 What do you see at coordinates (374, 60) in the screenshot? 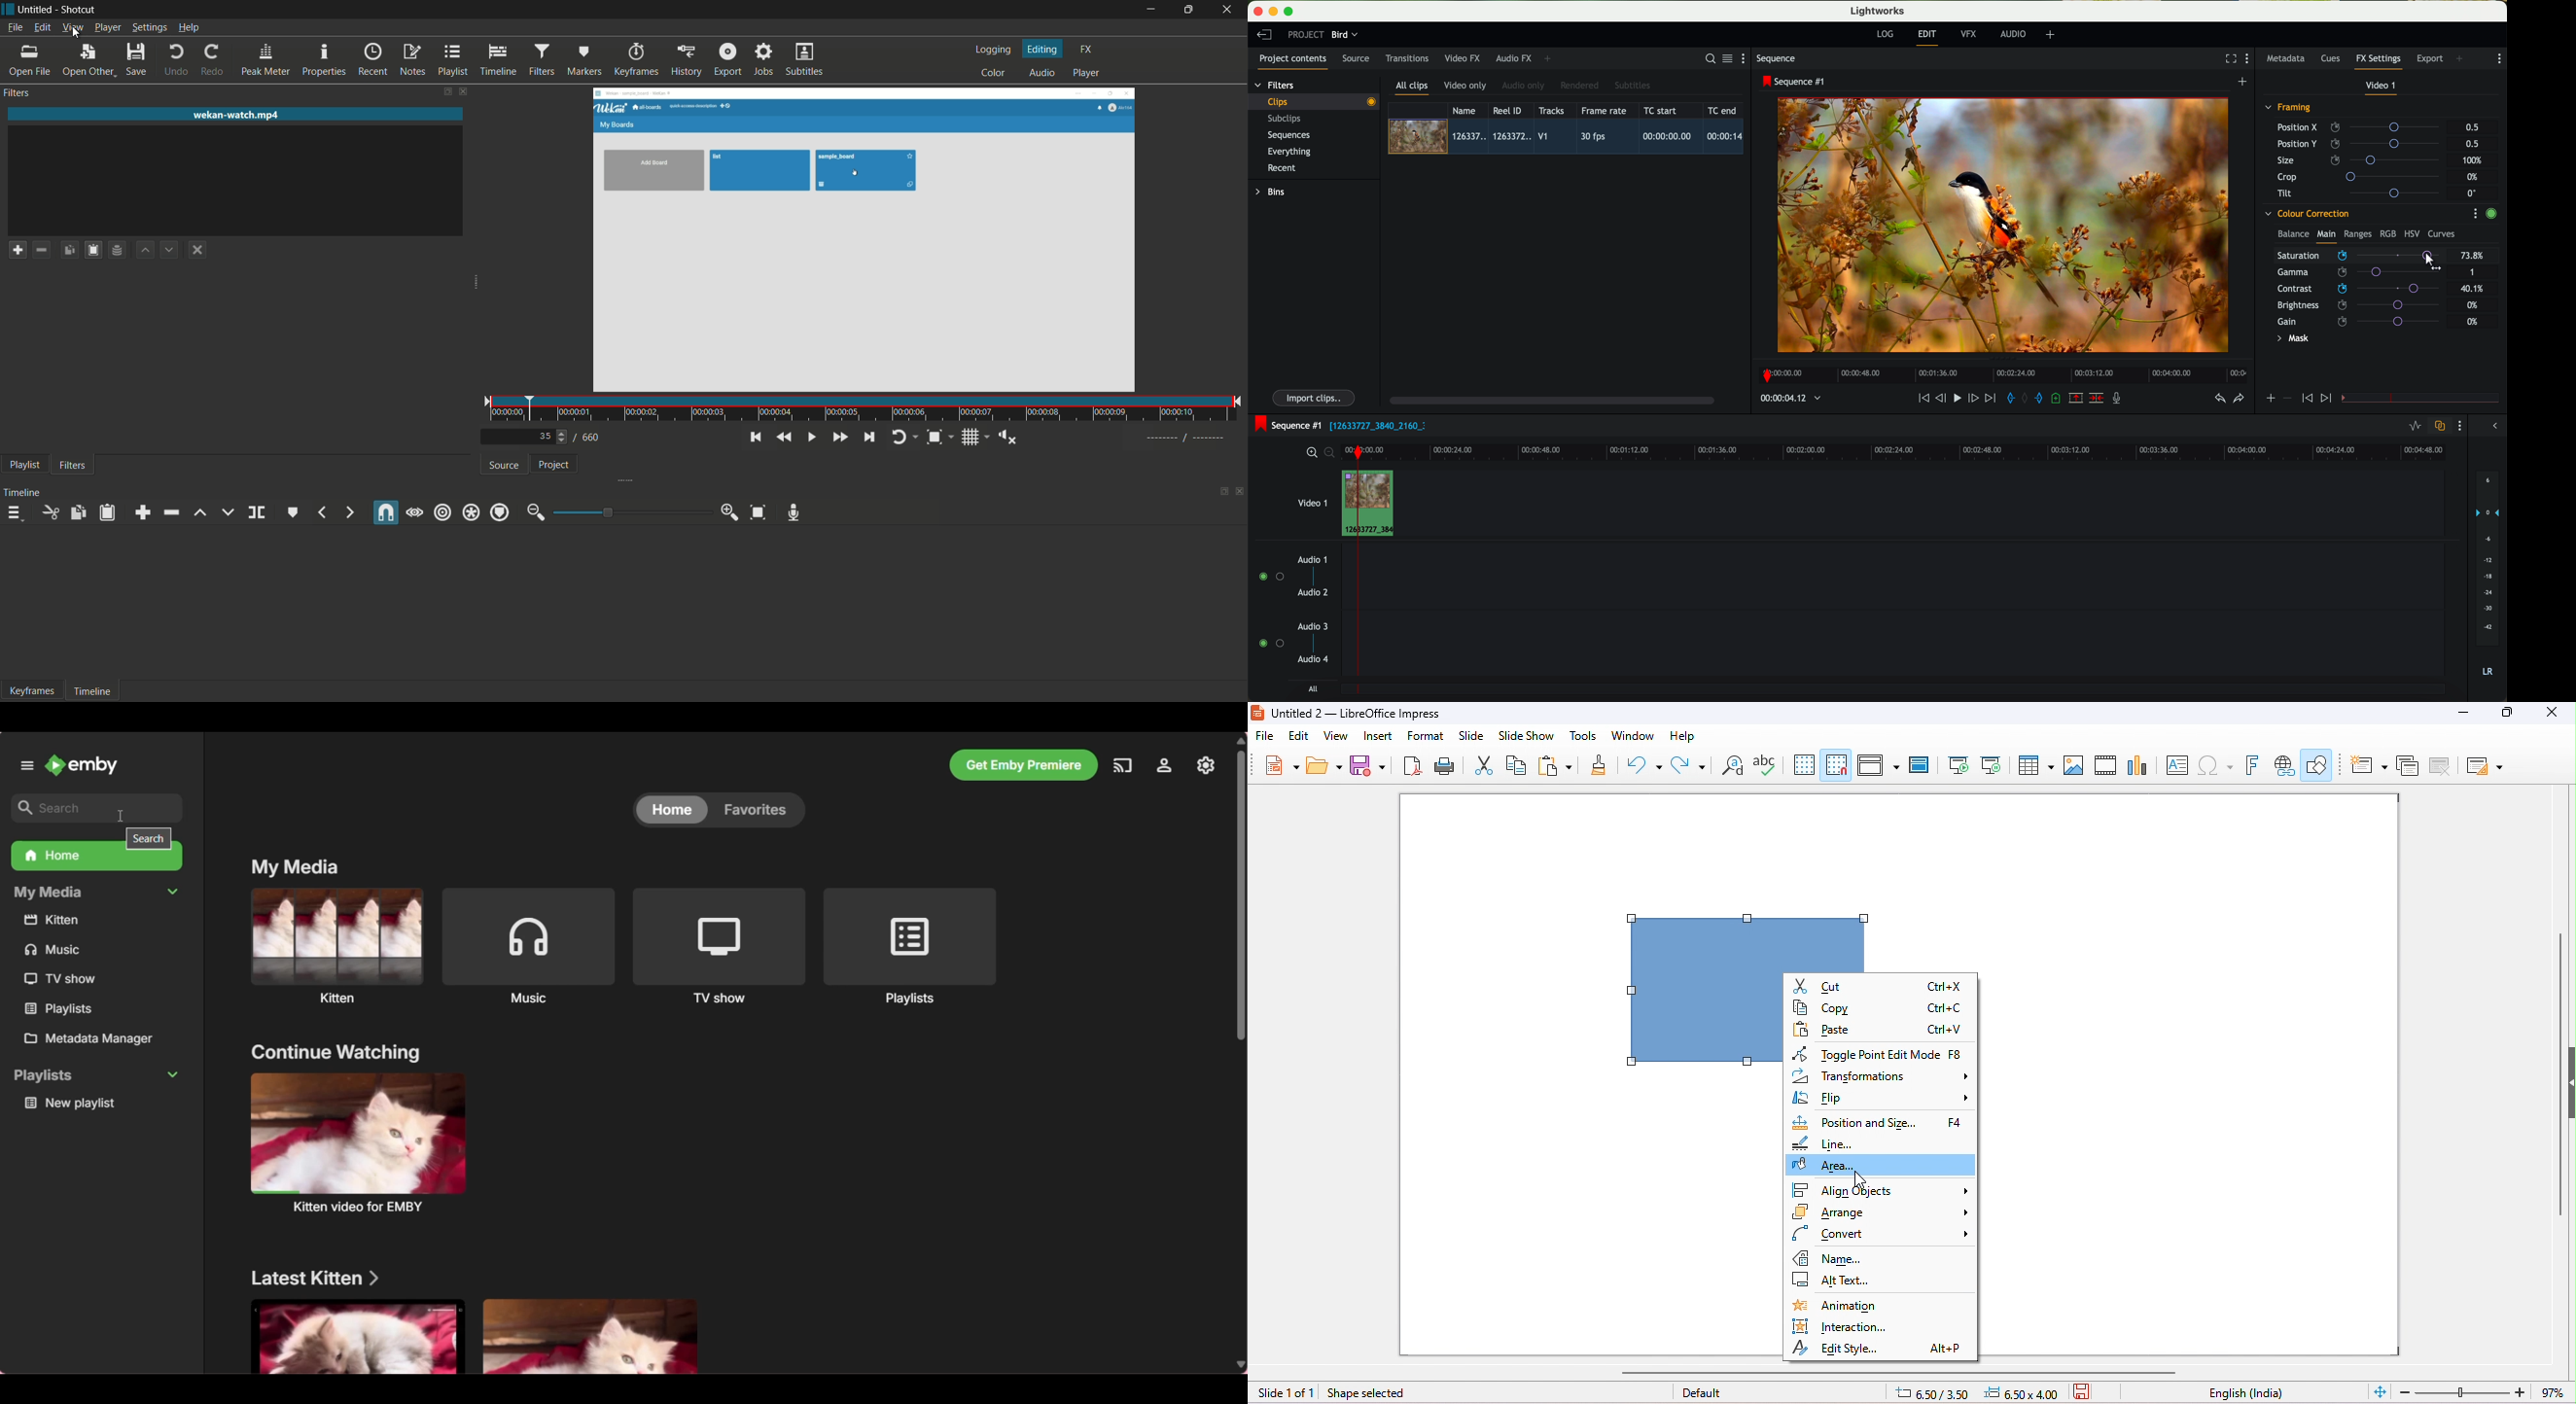
I see `recent` at bounding box center [374, 60].